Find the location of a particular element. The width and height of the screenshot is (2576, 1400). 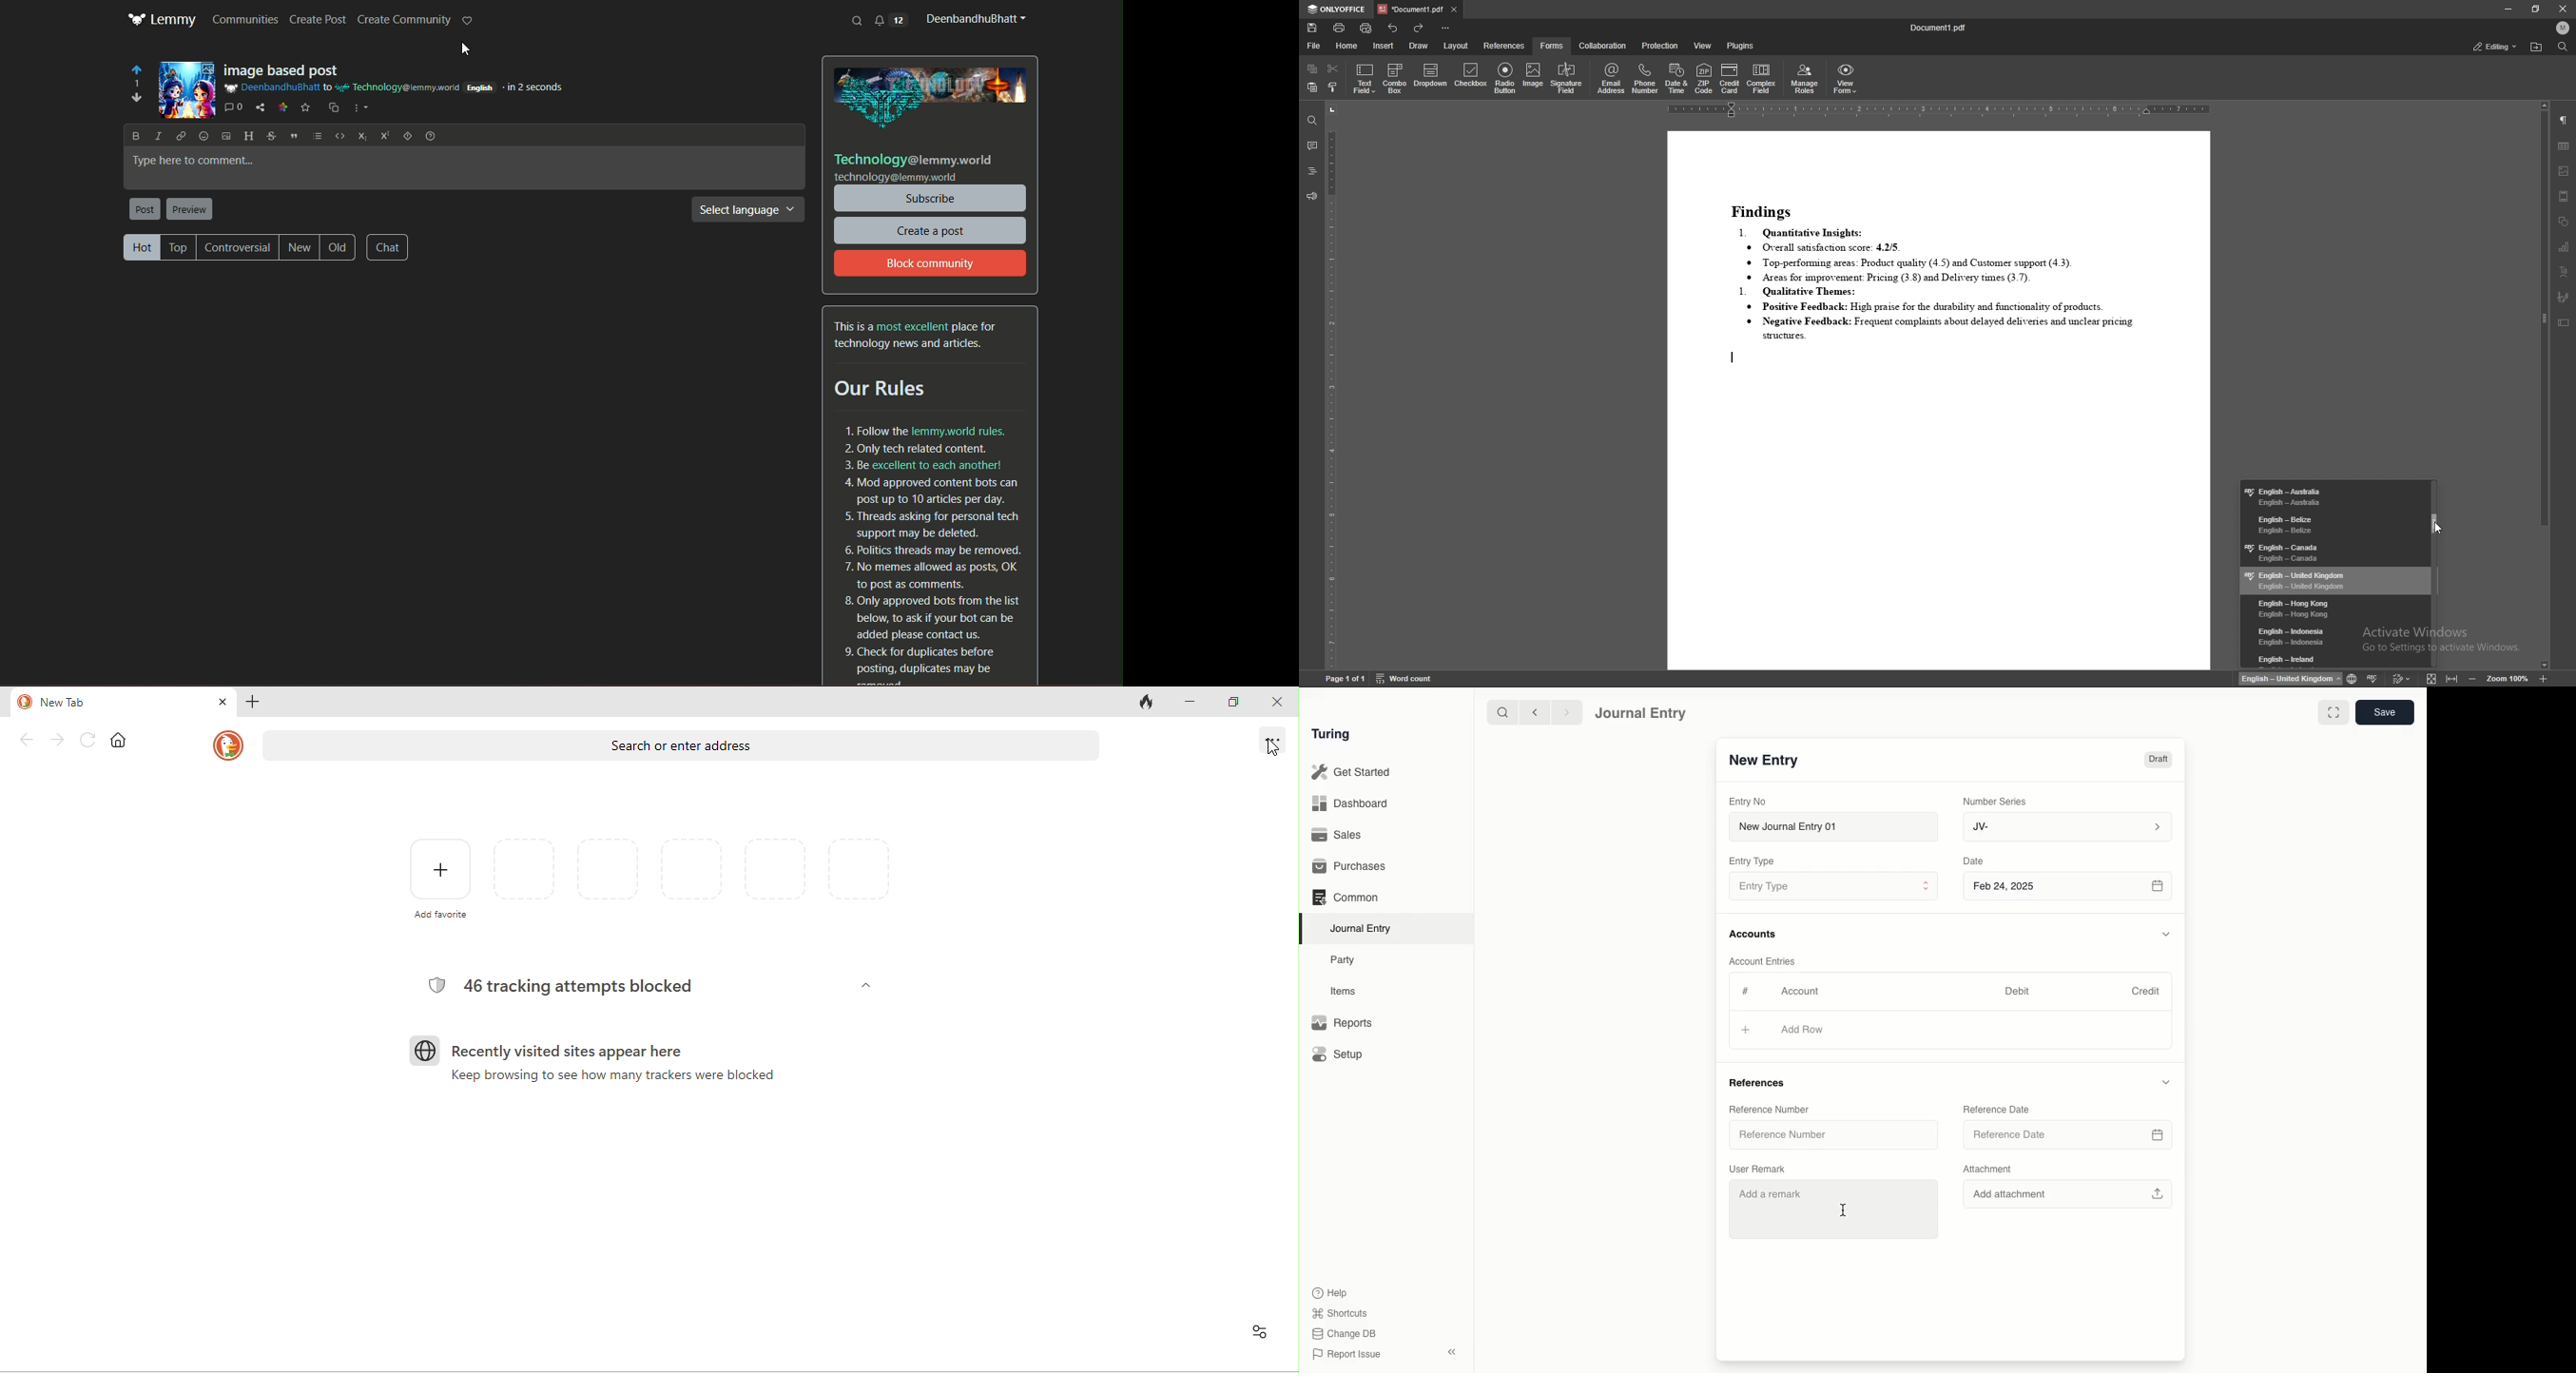

Party is located at coordinates (1347, 961).